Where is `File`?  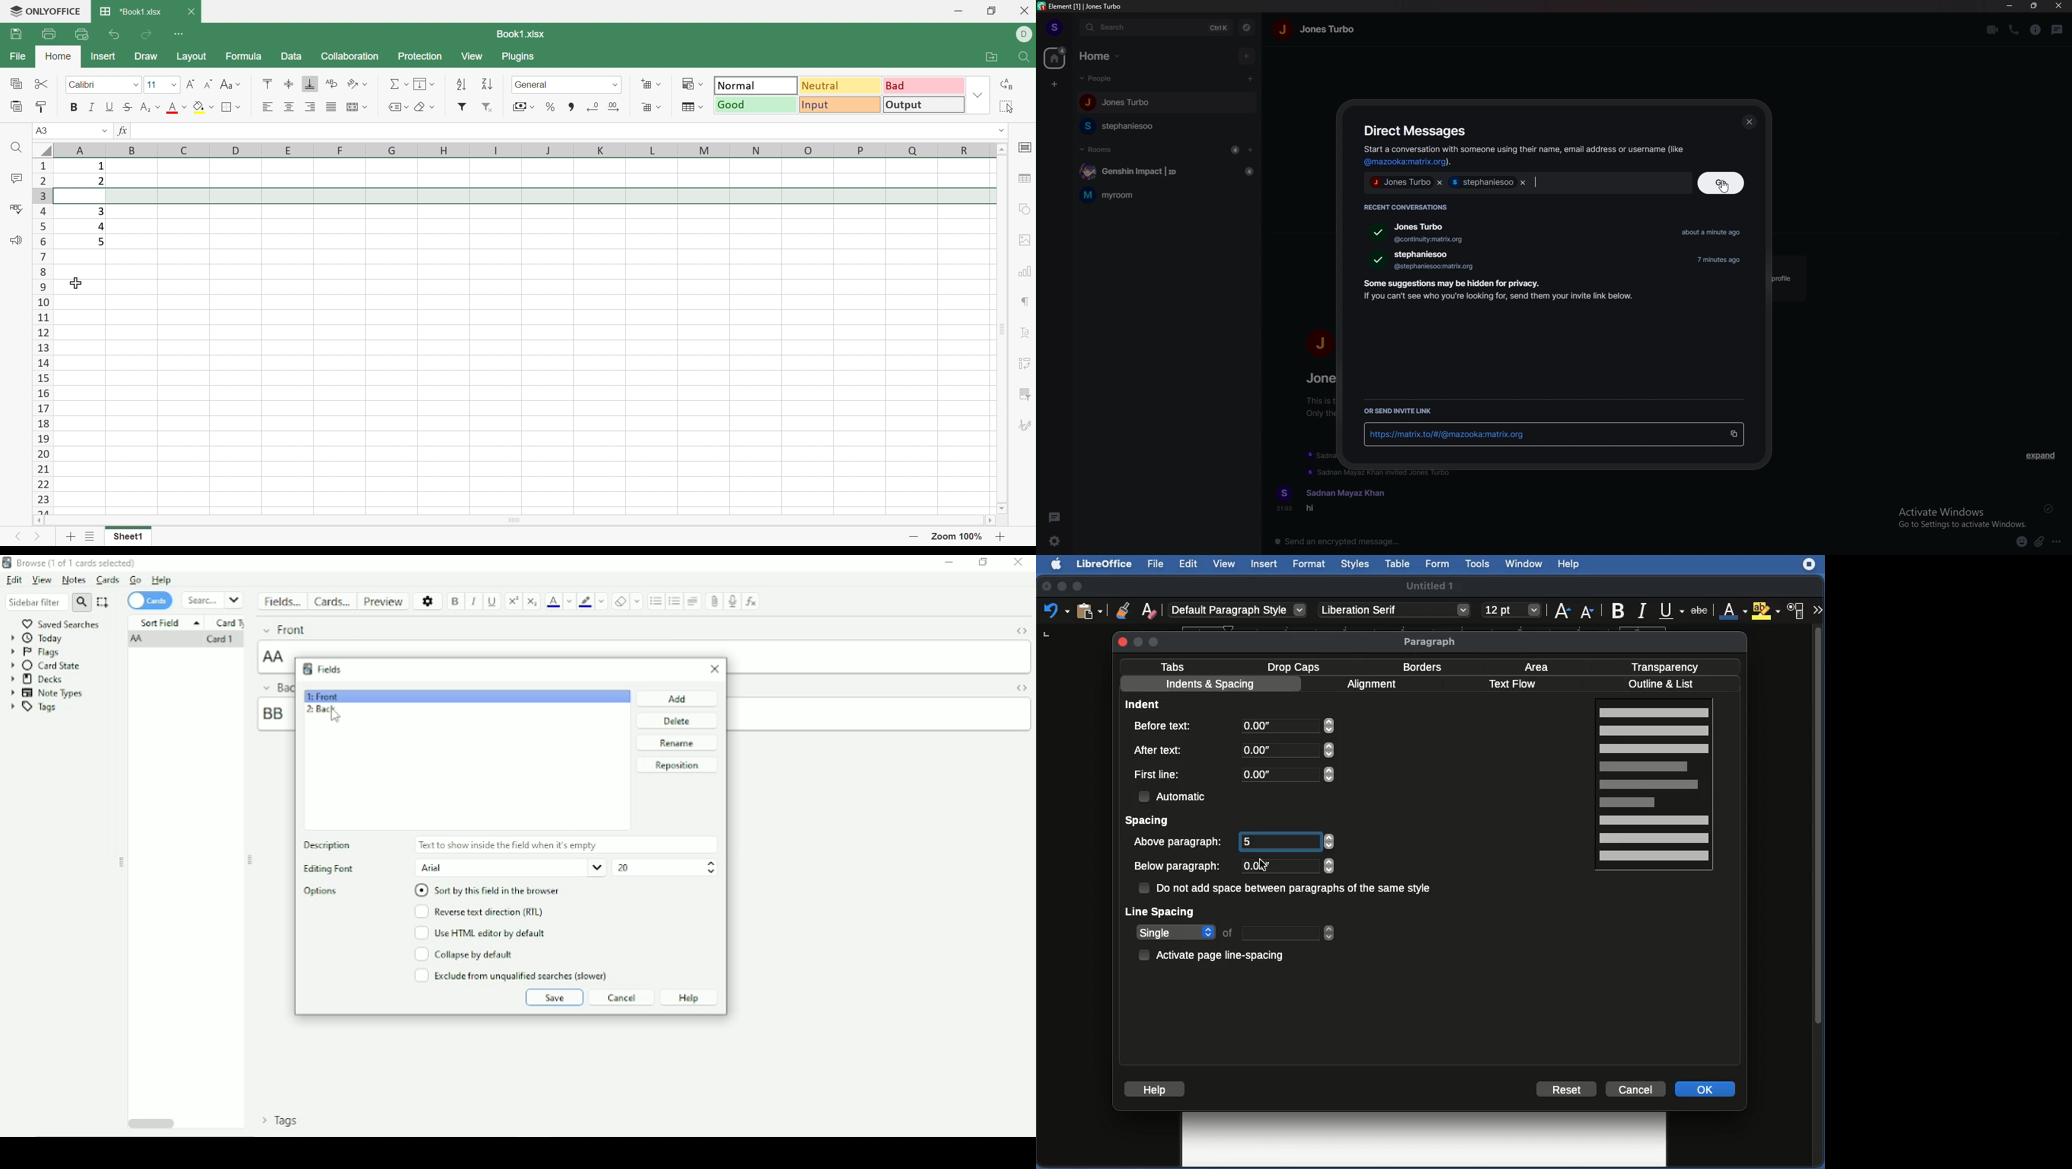 File is located at coordinates (1154, 564).